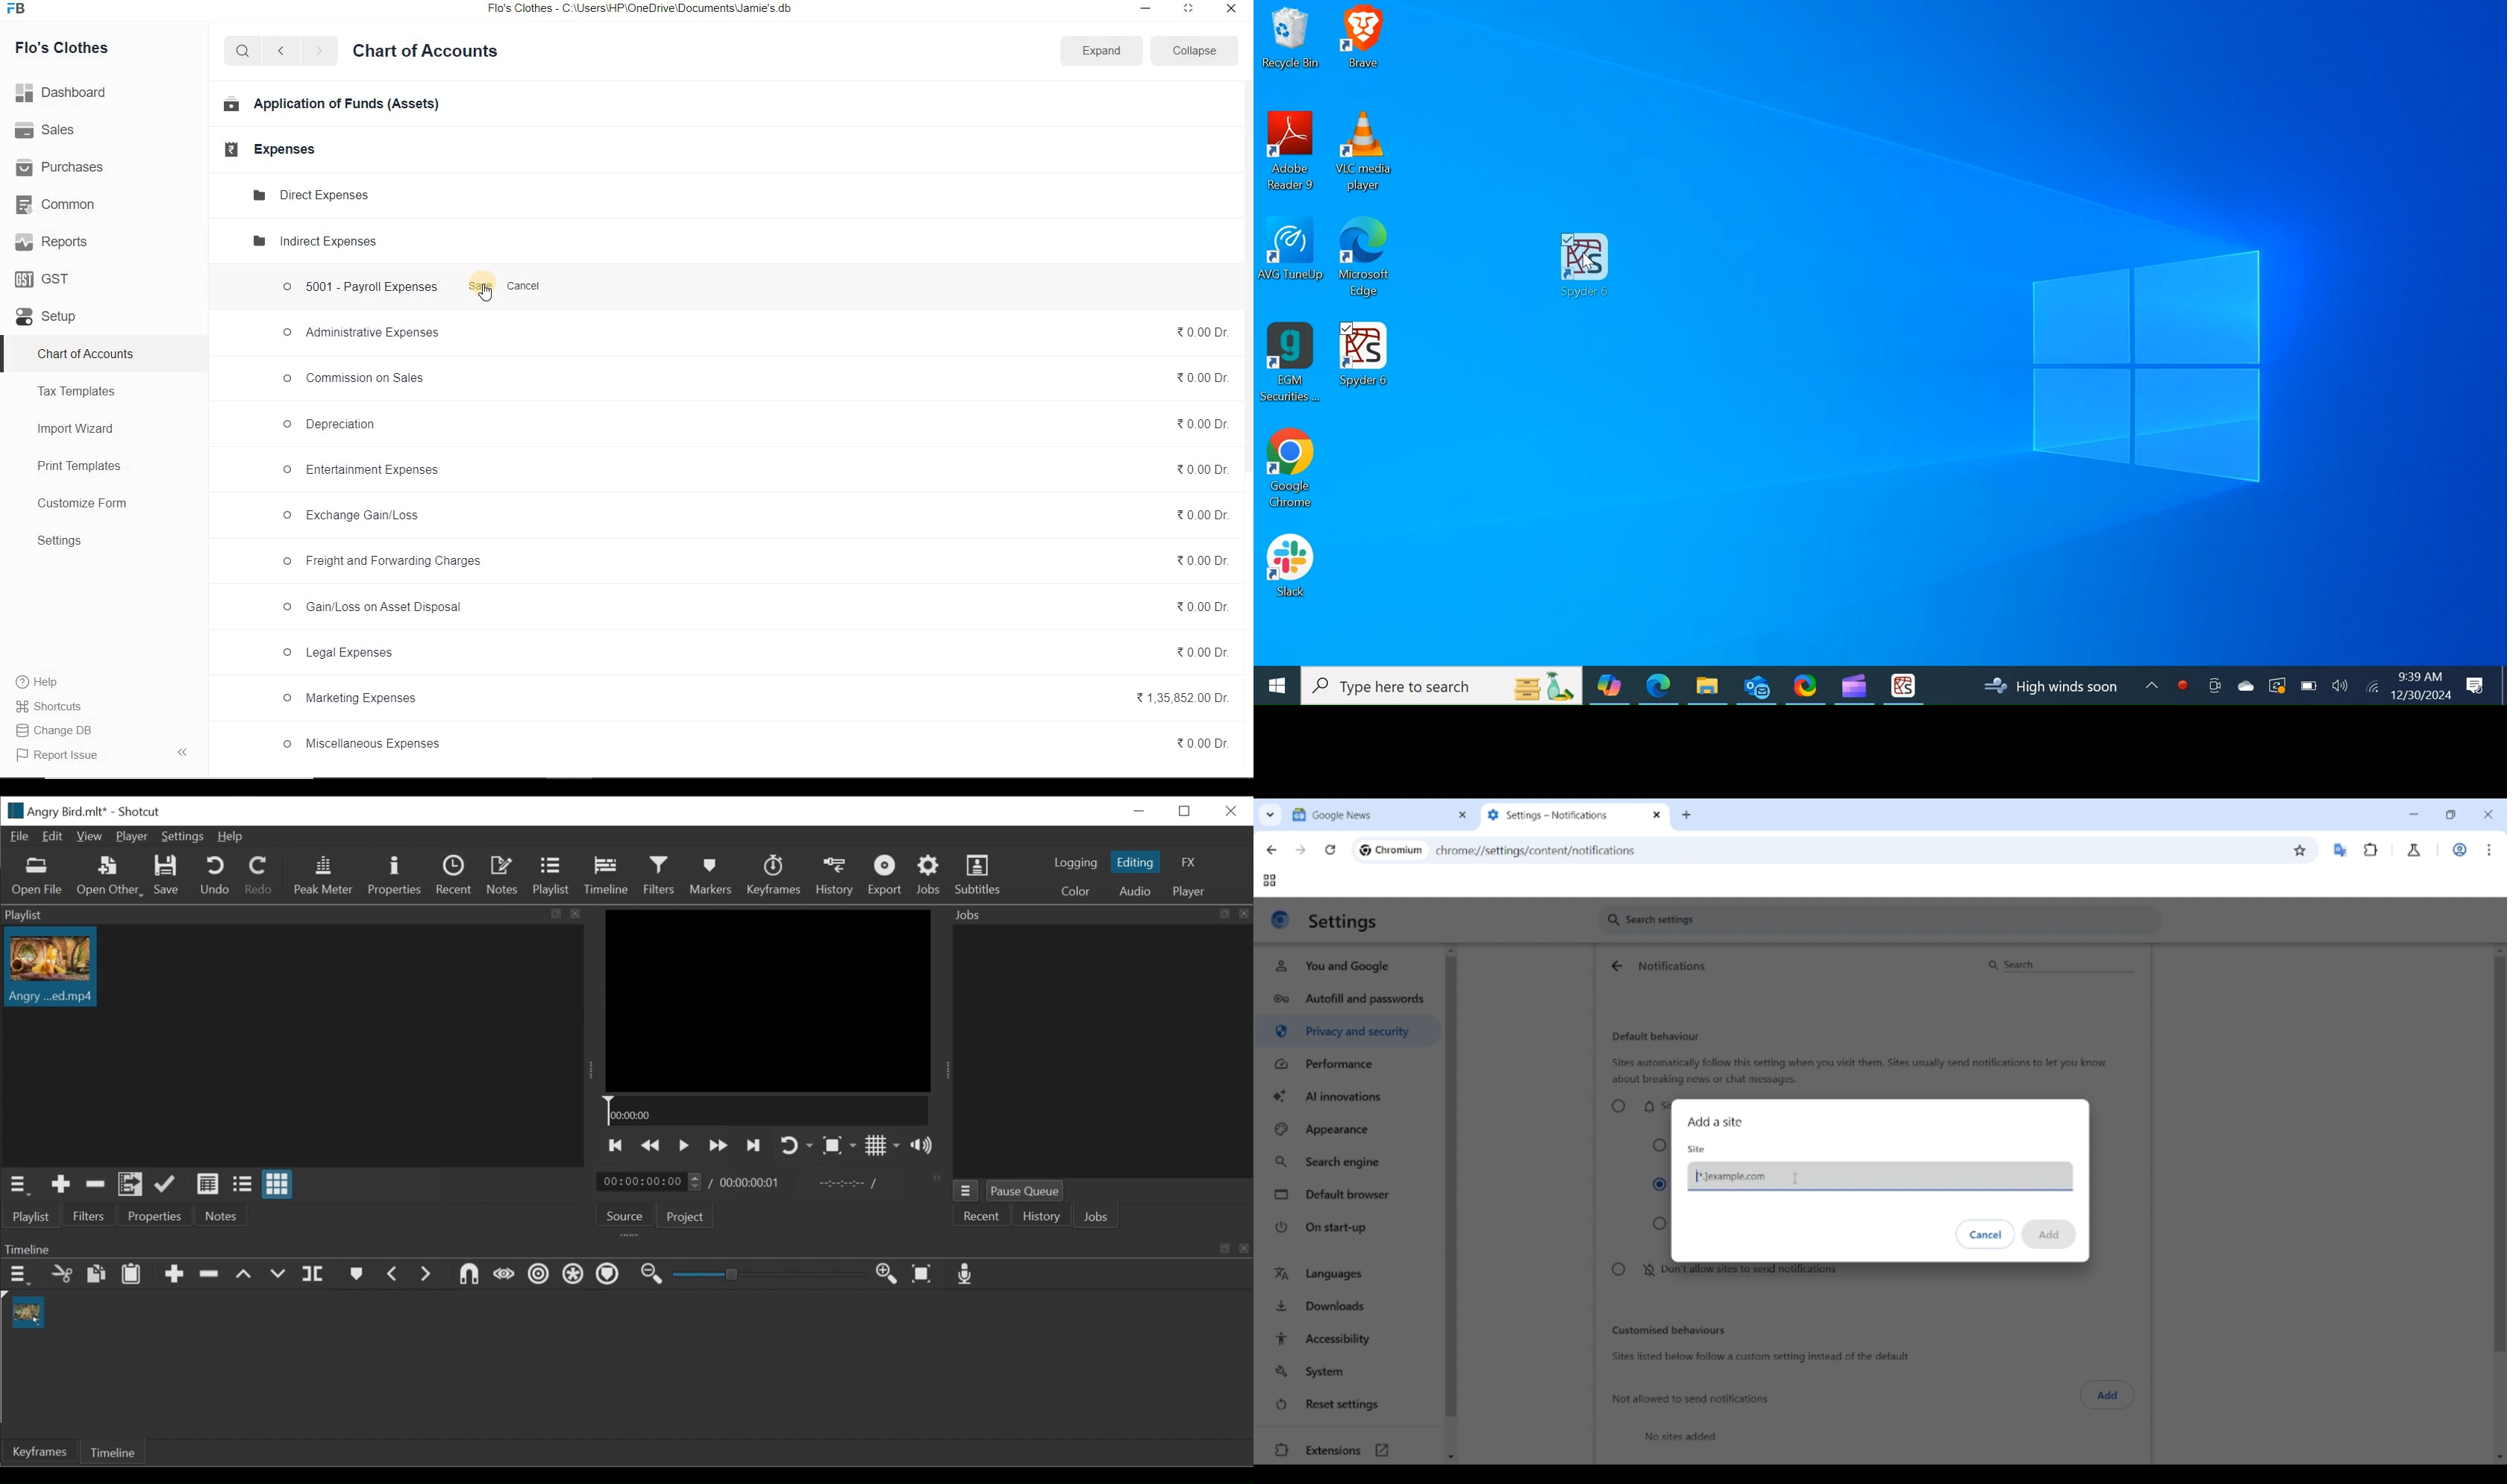 This screenshot has height=1484, width=2520. Describe the element at coordinates (1853, 684) in the screenshot. I see `Microsoft Clipchamp` at that location.